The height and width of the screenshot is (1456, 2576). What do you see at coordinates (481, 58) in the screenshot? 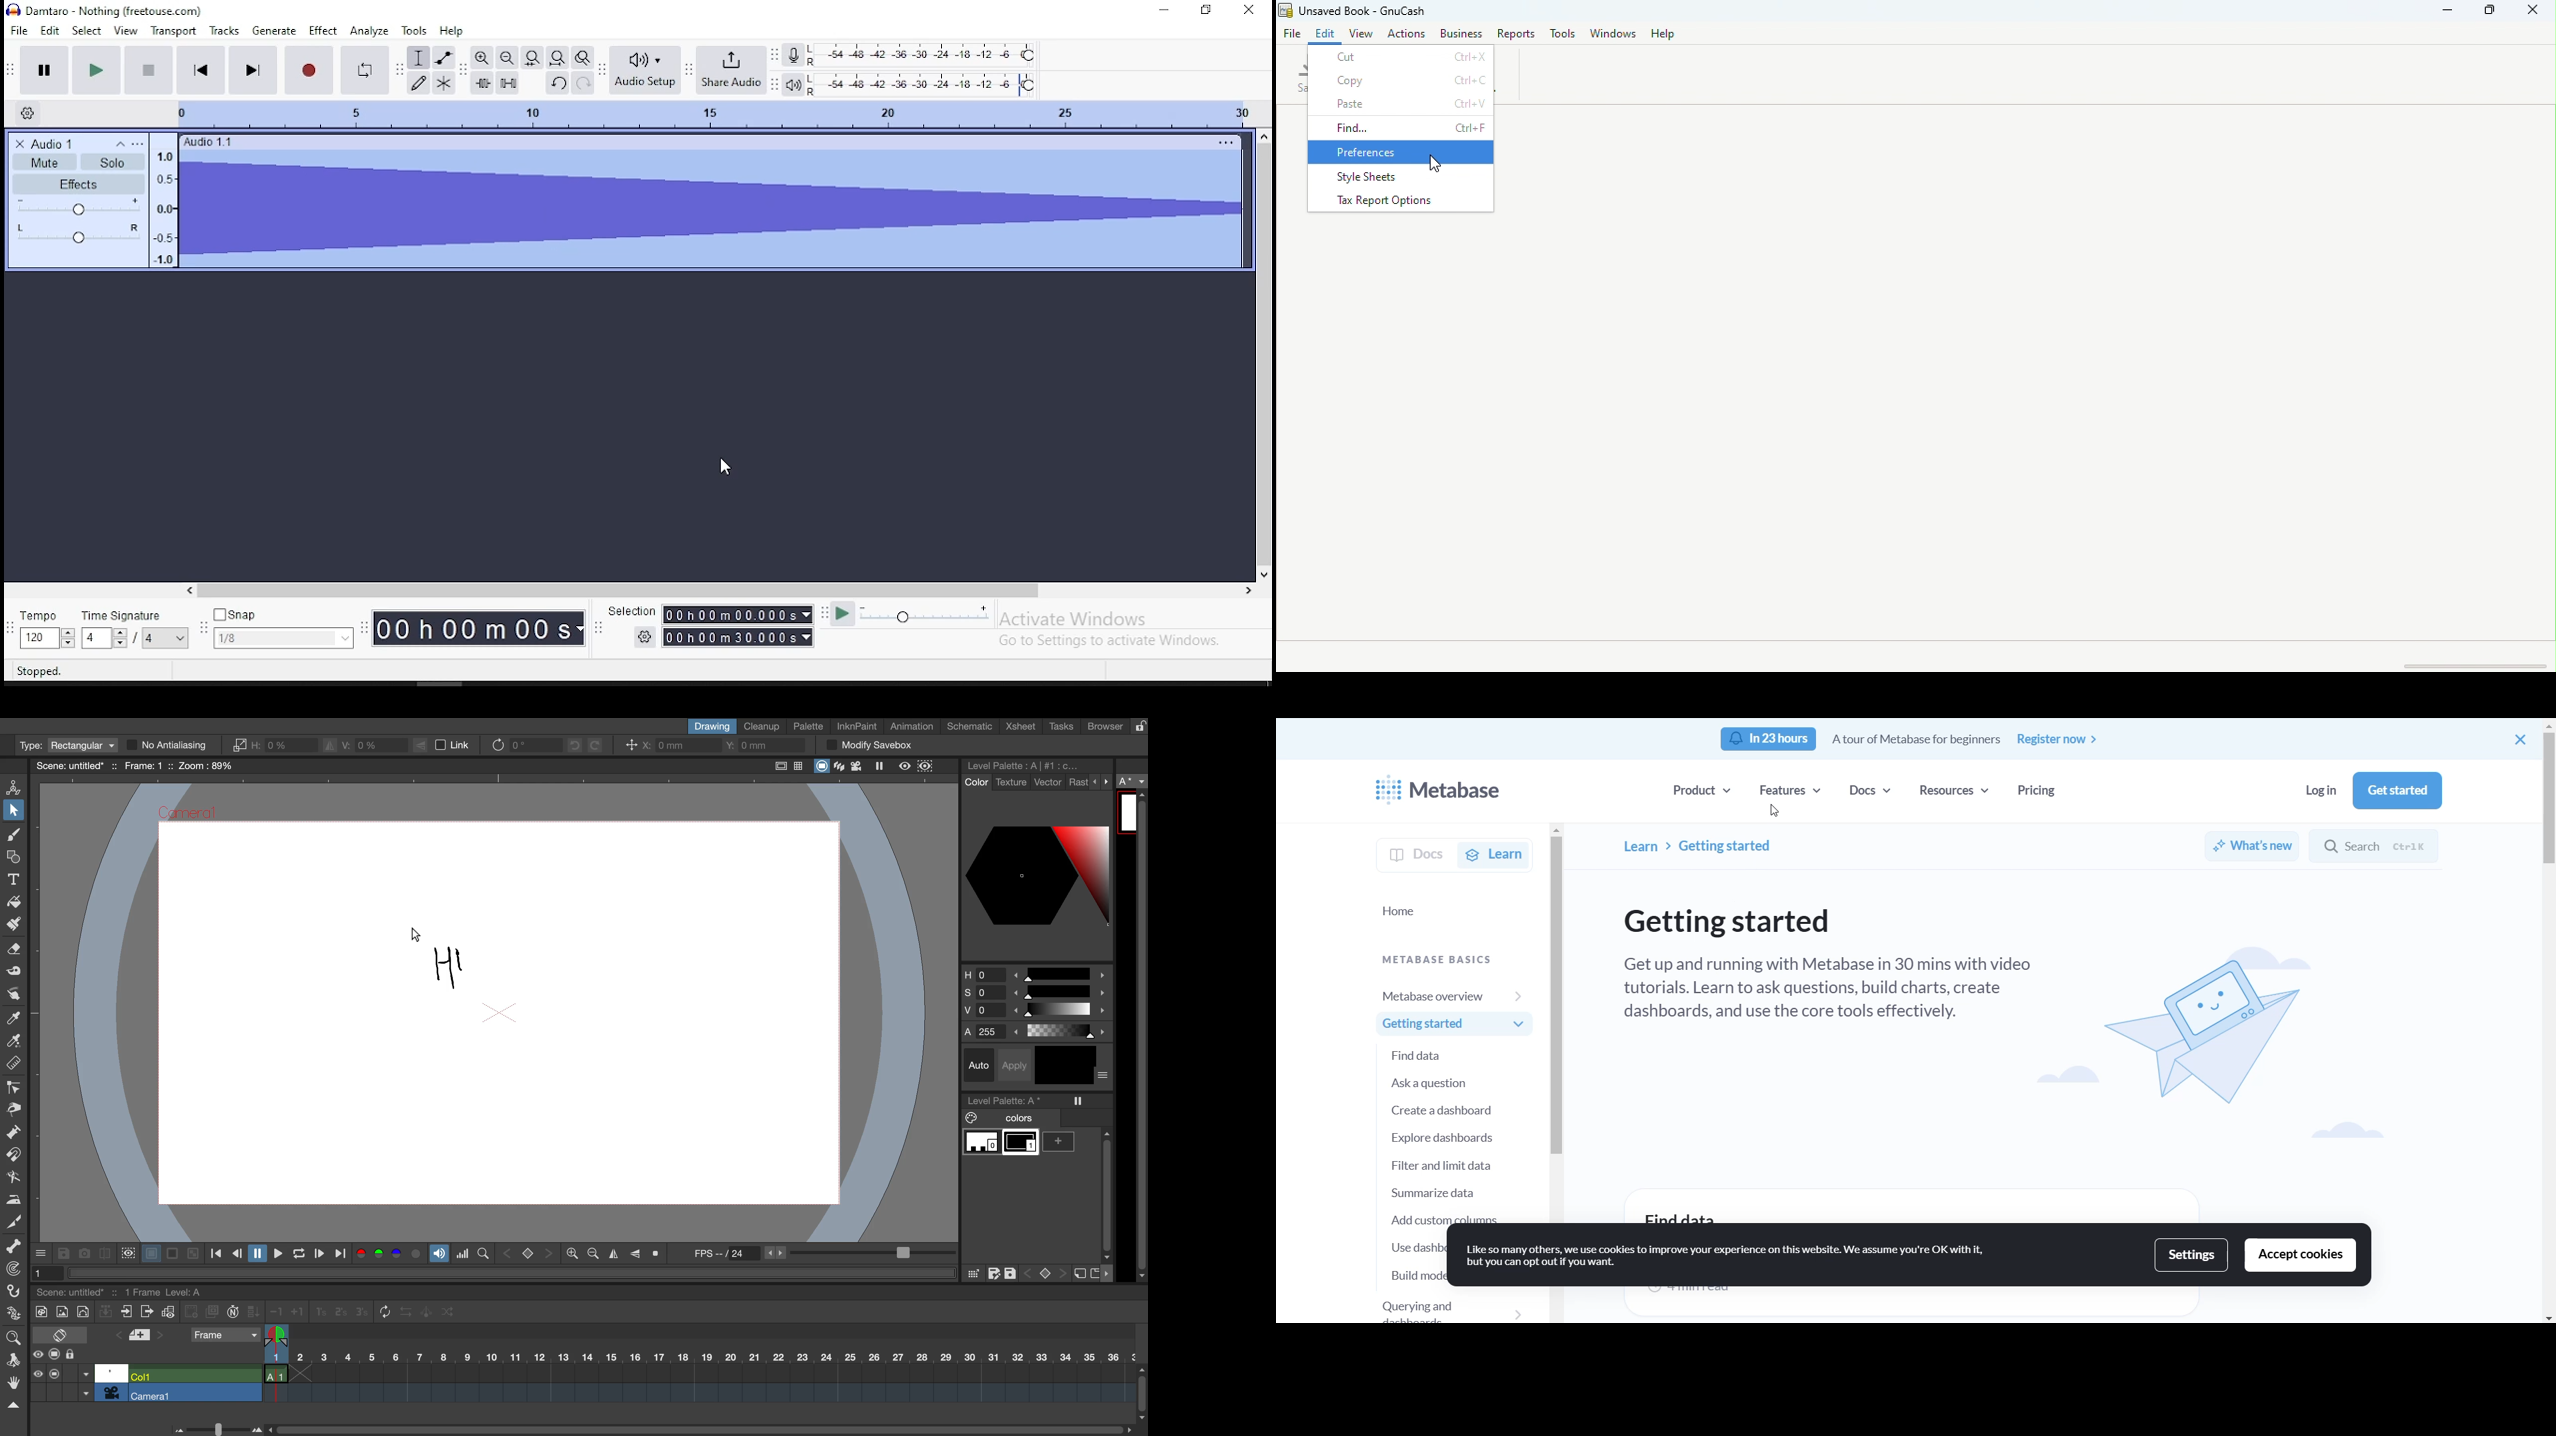
I see `zoom in` at bounding box center [481, 58].